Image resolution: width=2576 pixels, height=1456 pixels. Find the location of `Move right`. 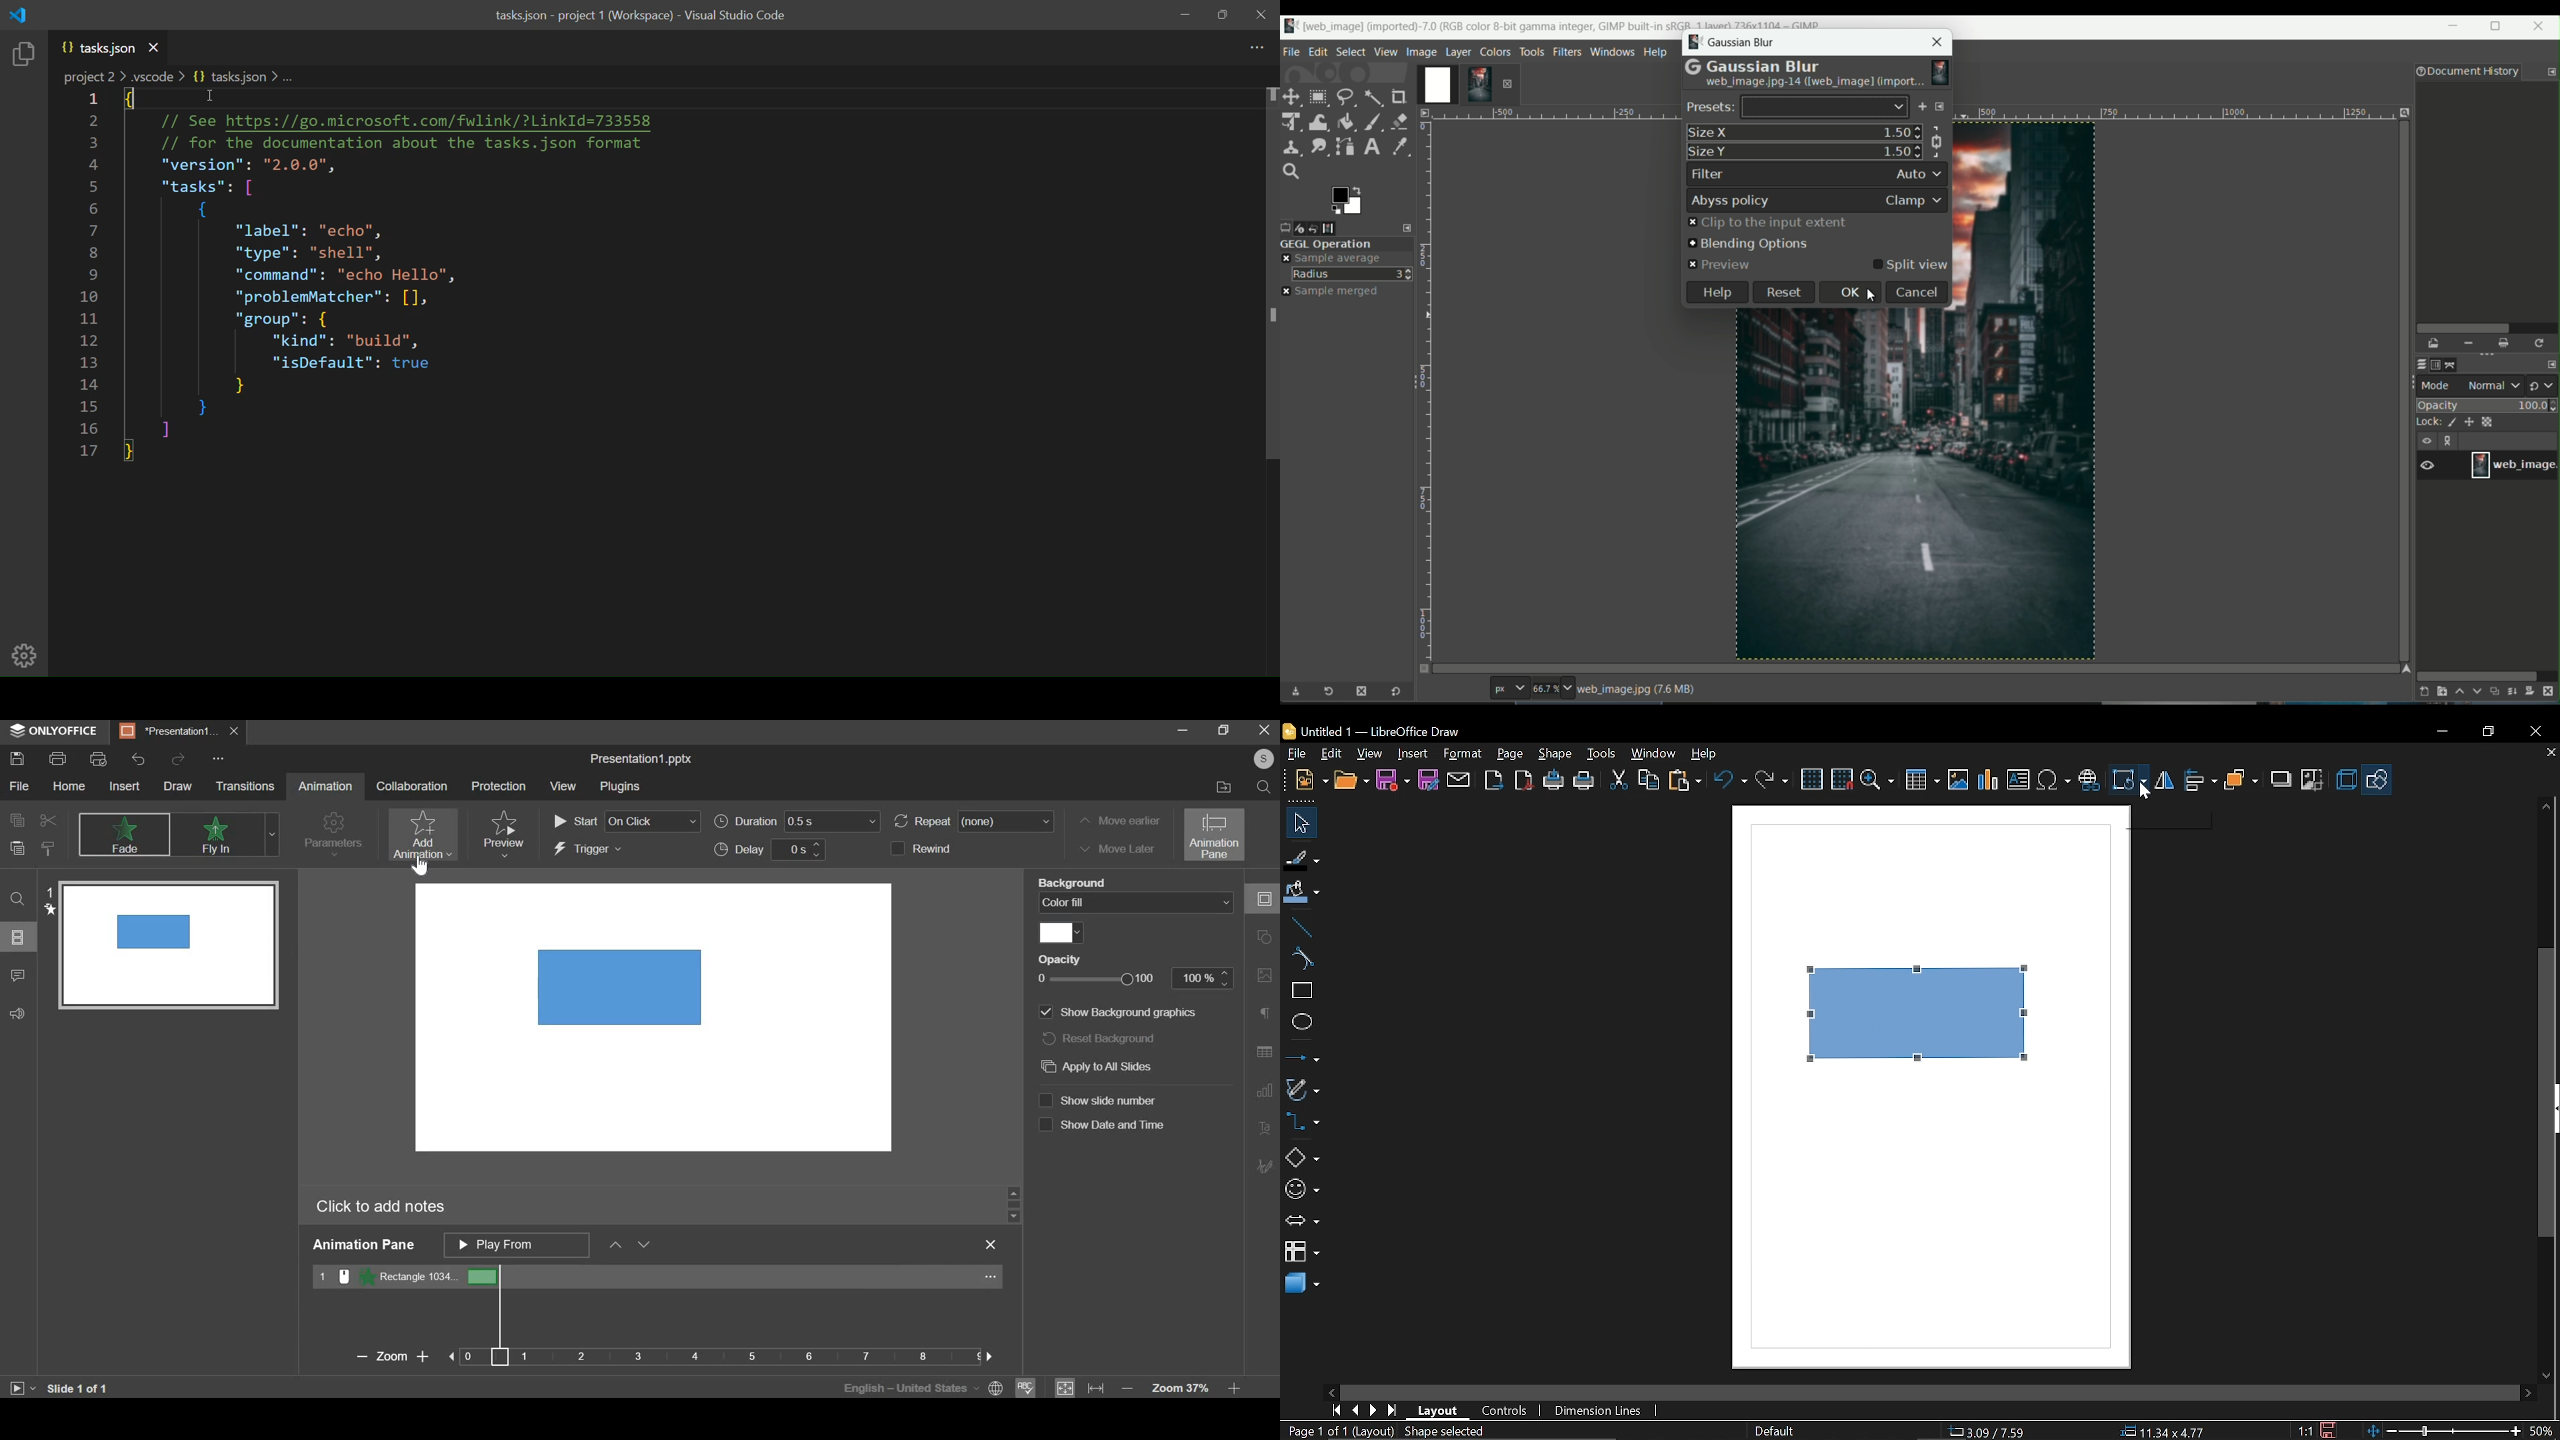

Move right is located at coordinates (2527, 1393).